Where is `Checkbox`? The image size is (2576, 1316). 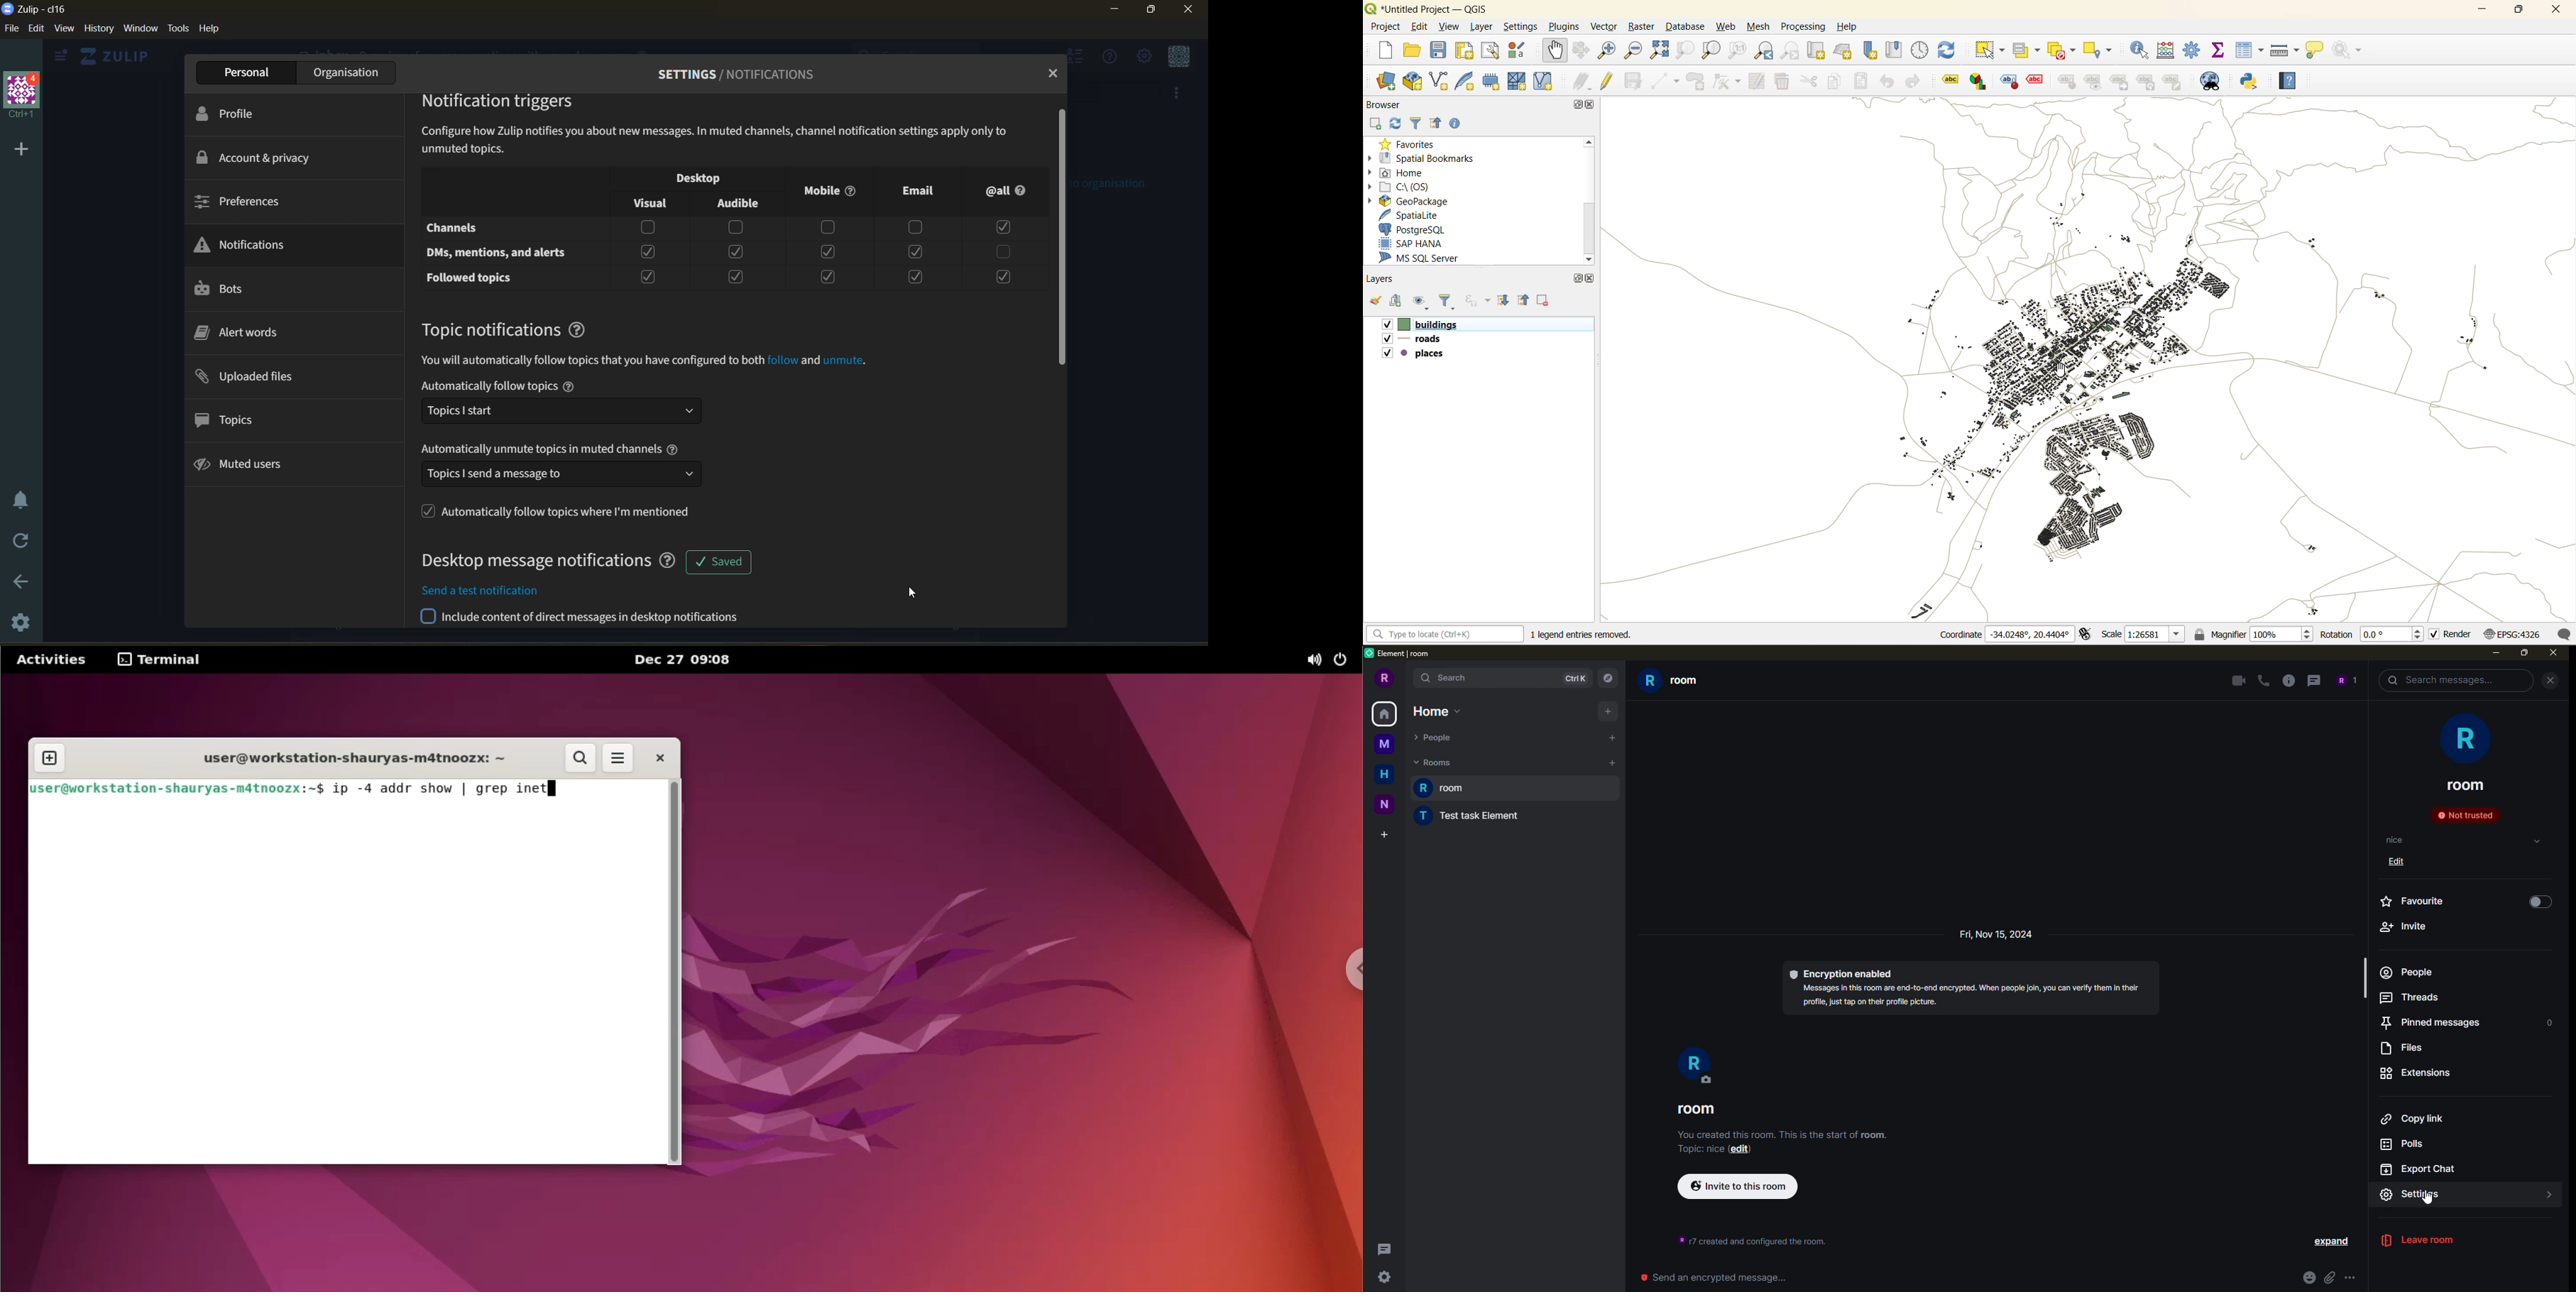 Checkbox is located at coordinates (737, 228).